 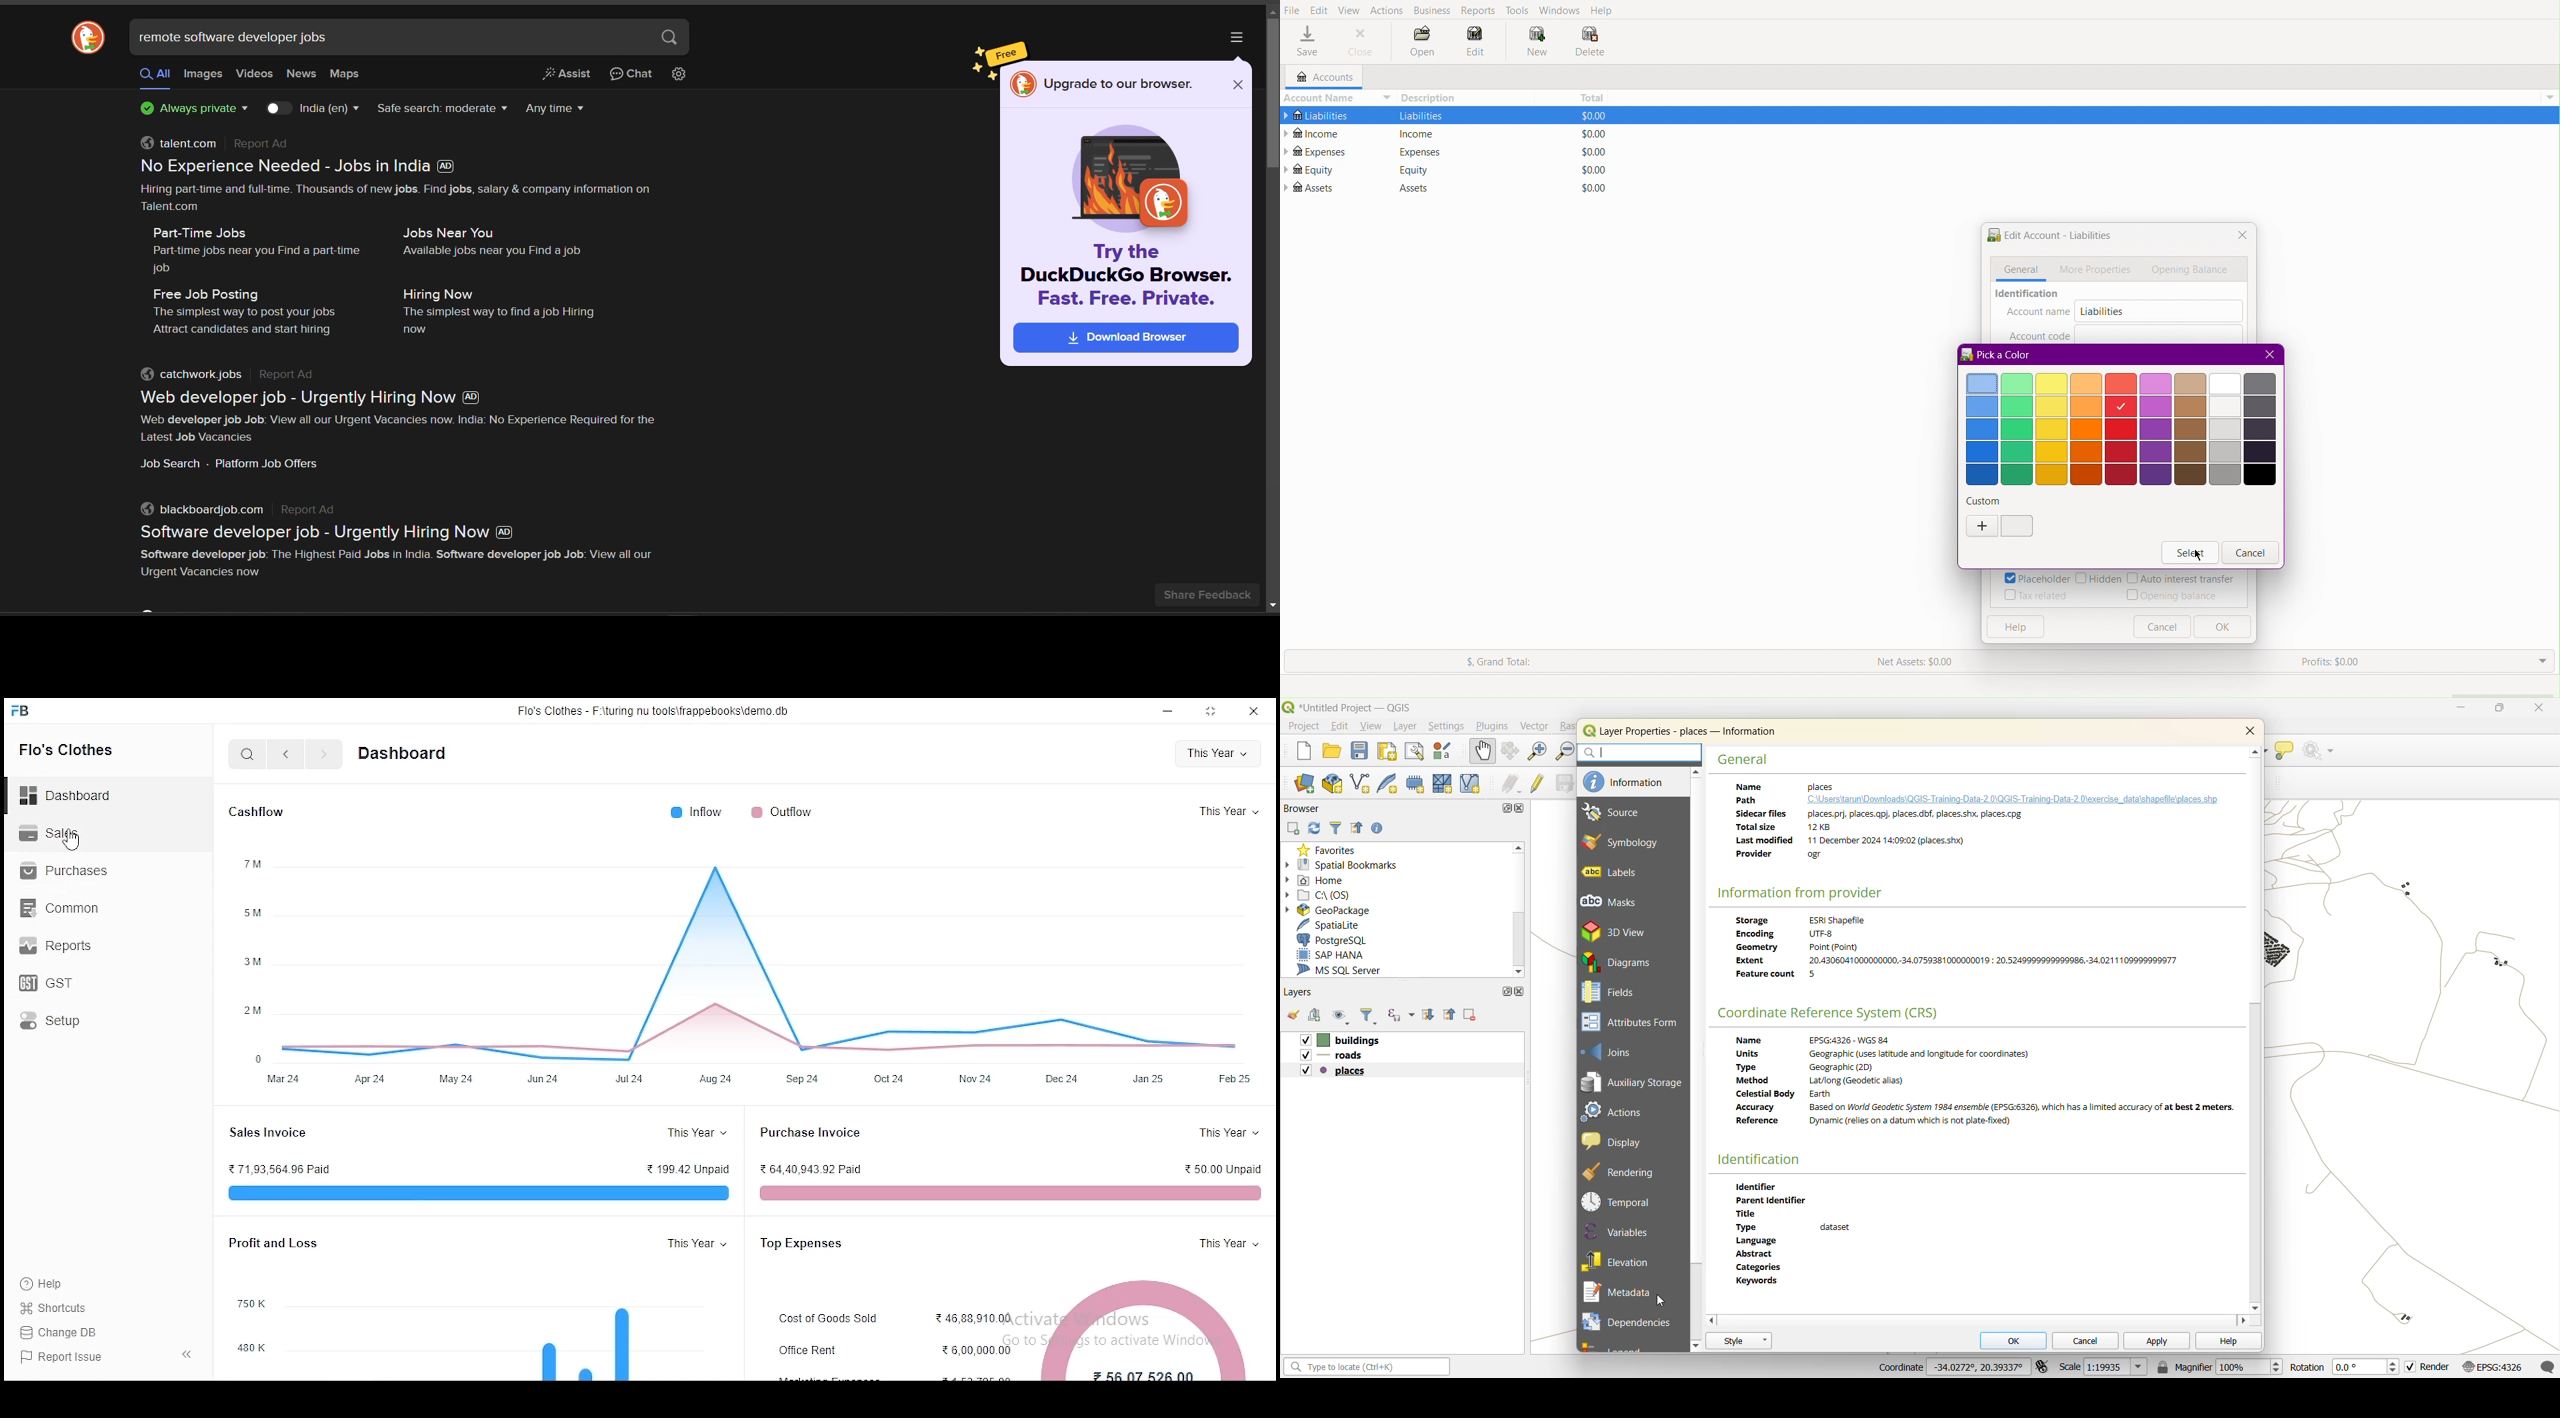 What do you see at coordinates (457, 1079) in the screenshot?
I see `May 24` at bounding box center [457, 1079].